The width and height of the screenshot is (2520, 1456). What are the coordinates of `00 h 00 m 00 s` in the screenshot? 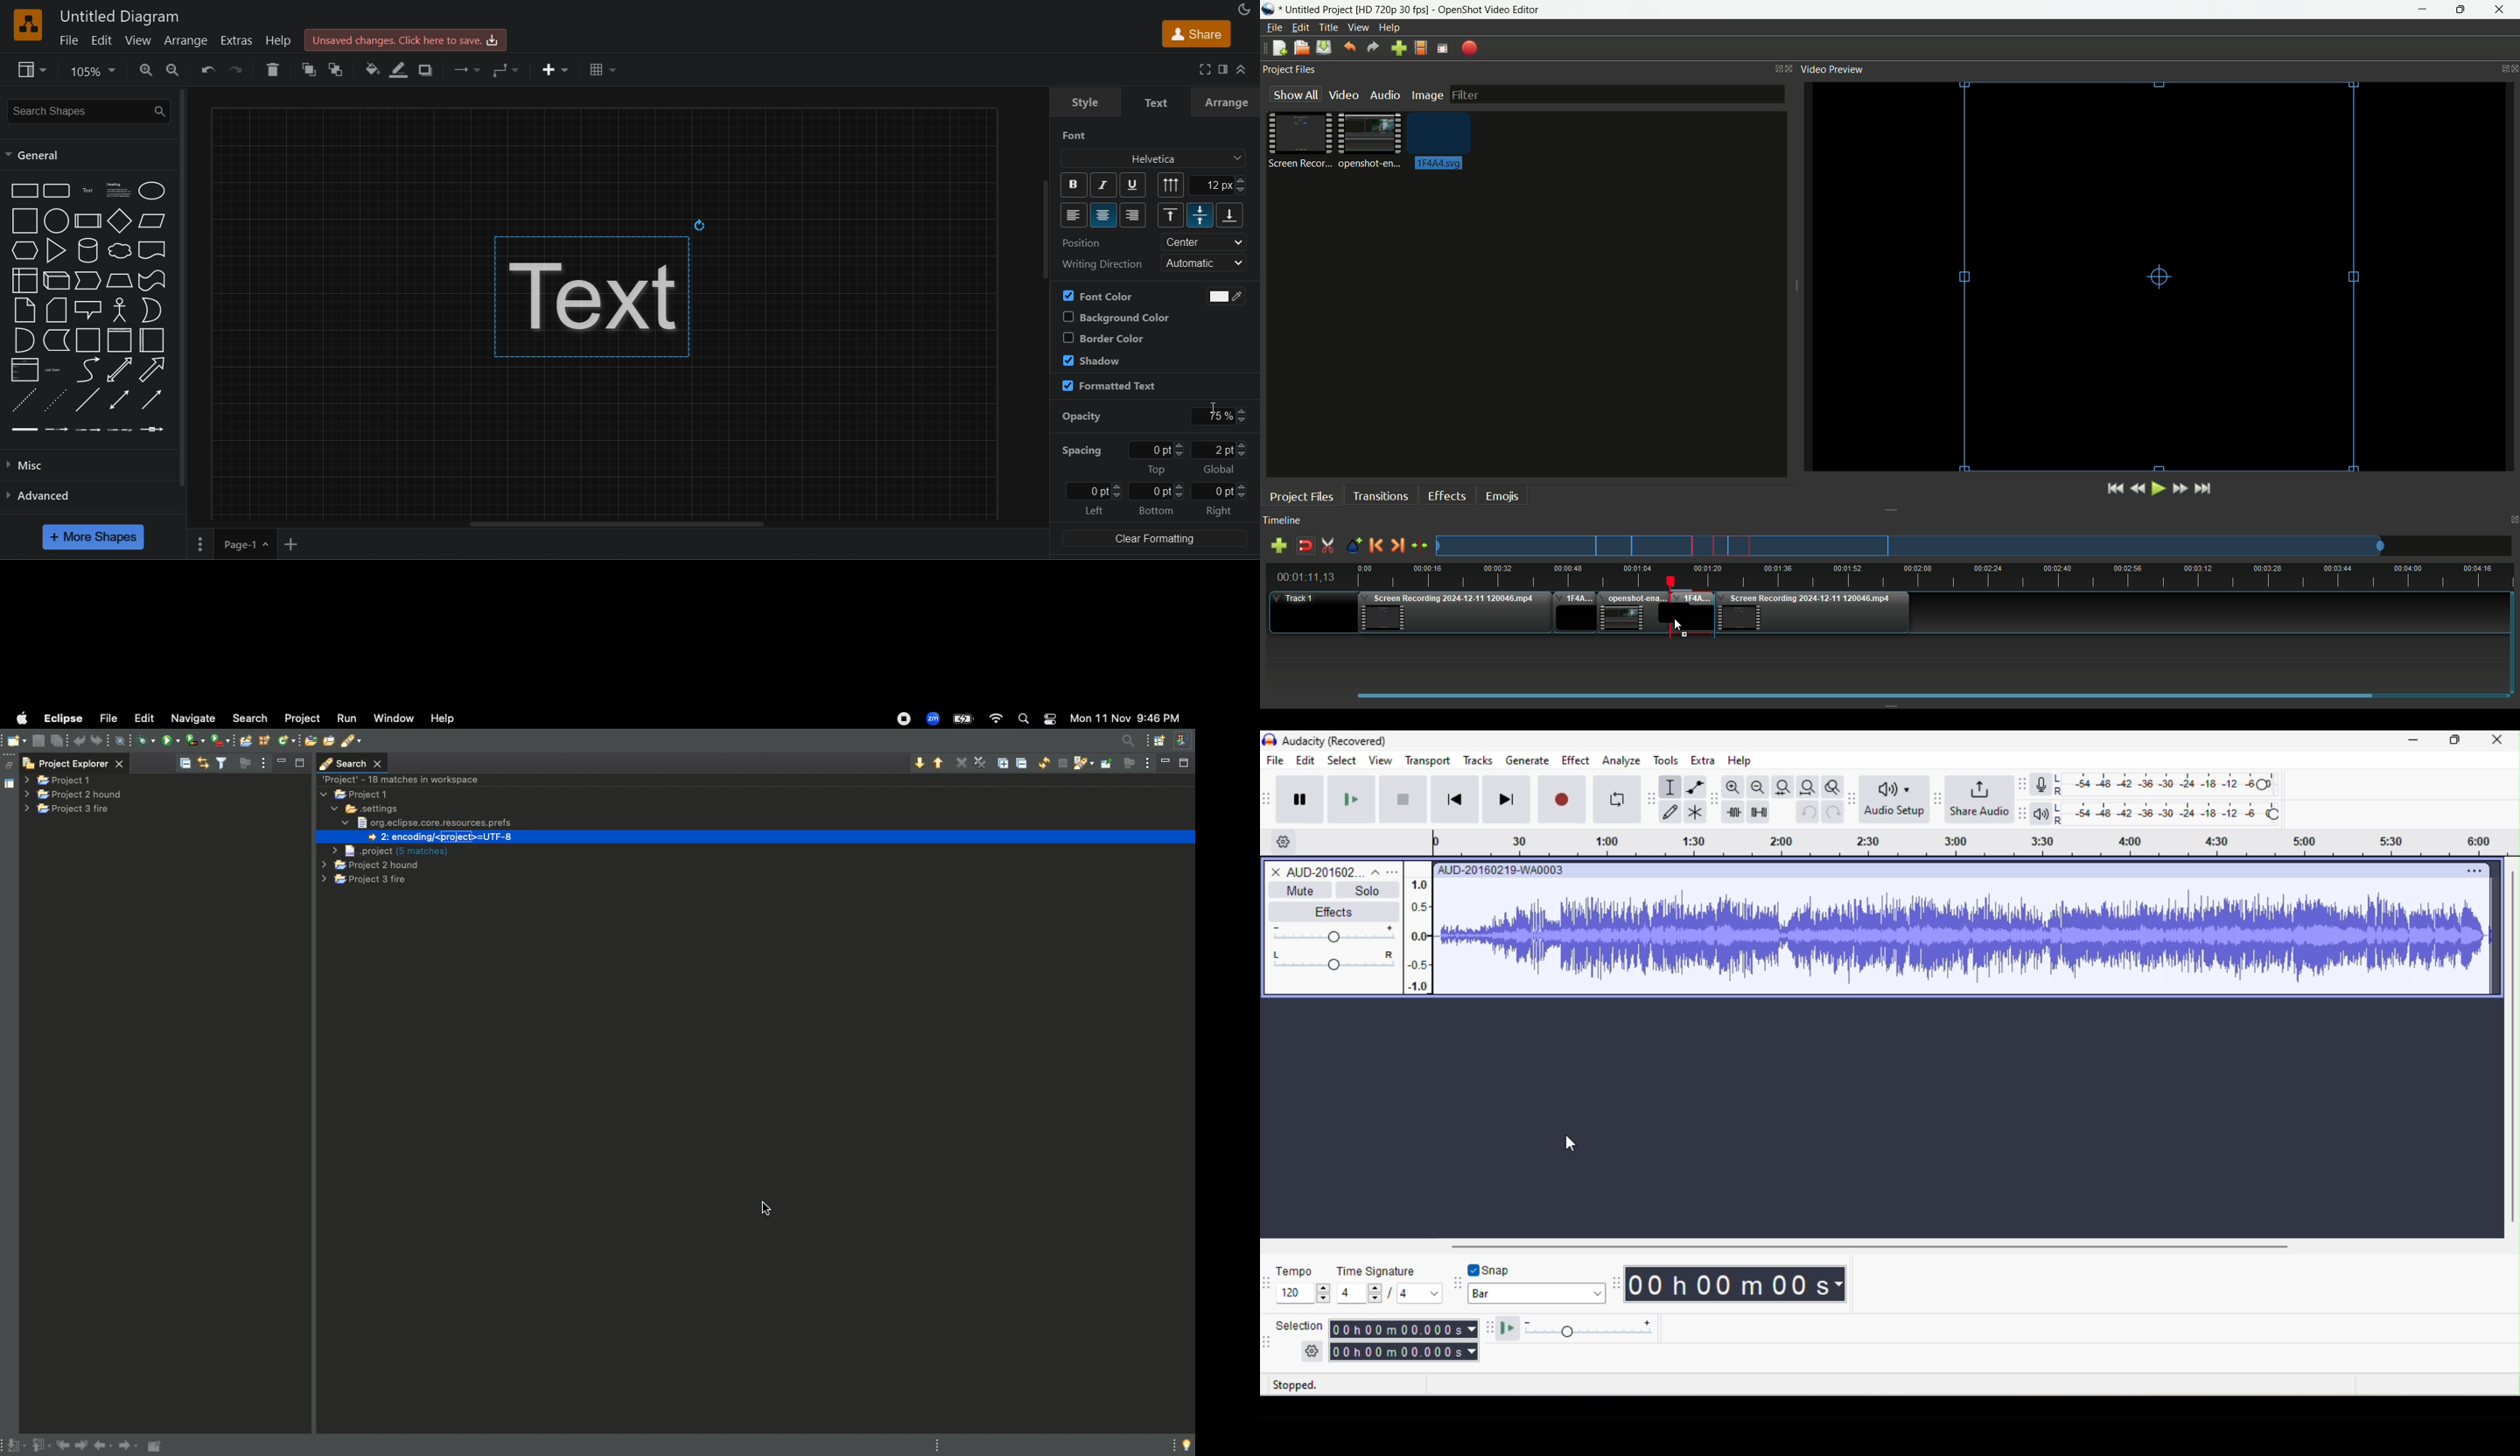 It's located at (1735, 1286).